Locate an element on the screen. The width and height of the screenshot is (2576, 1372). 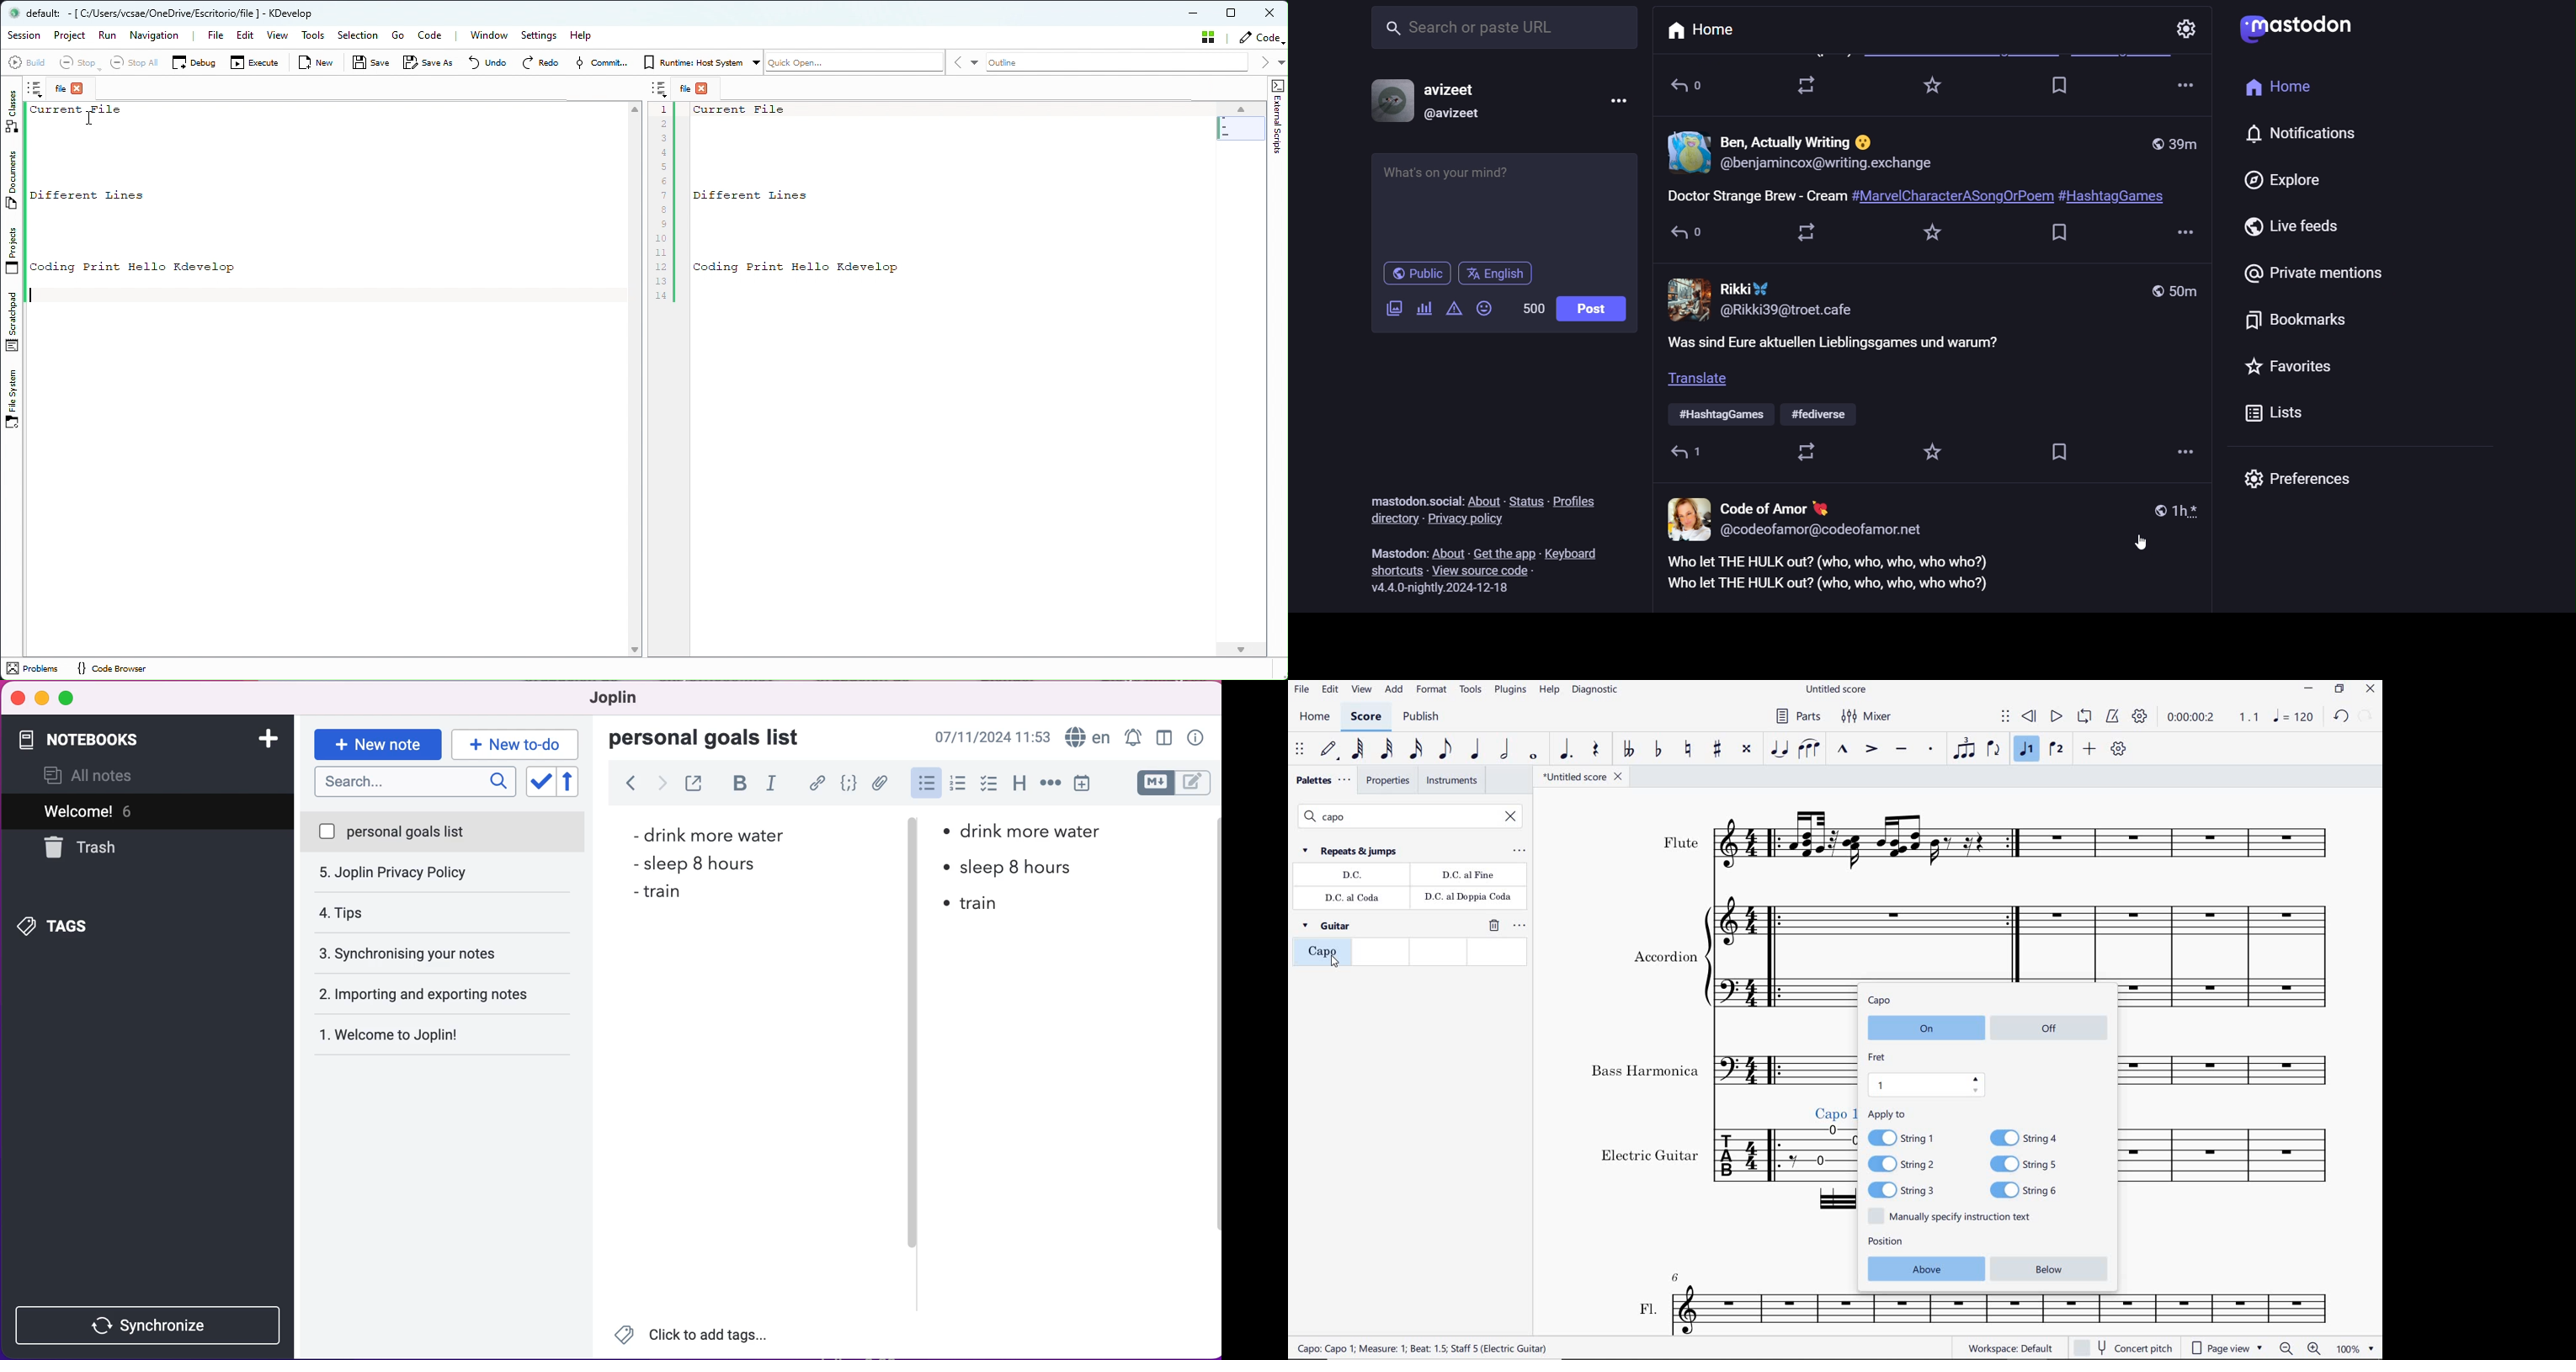
Build is located at coordinates (28, 62).